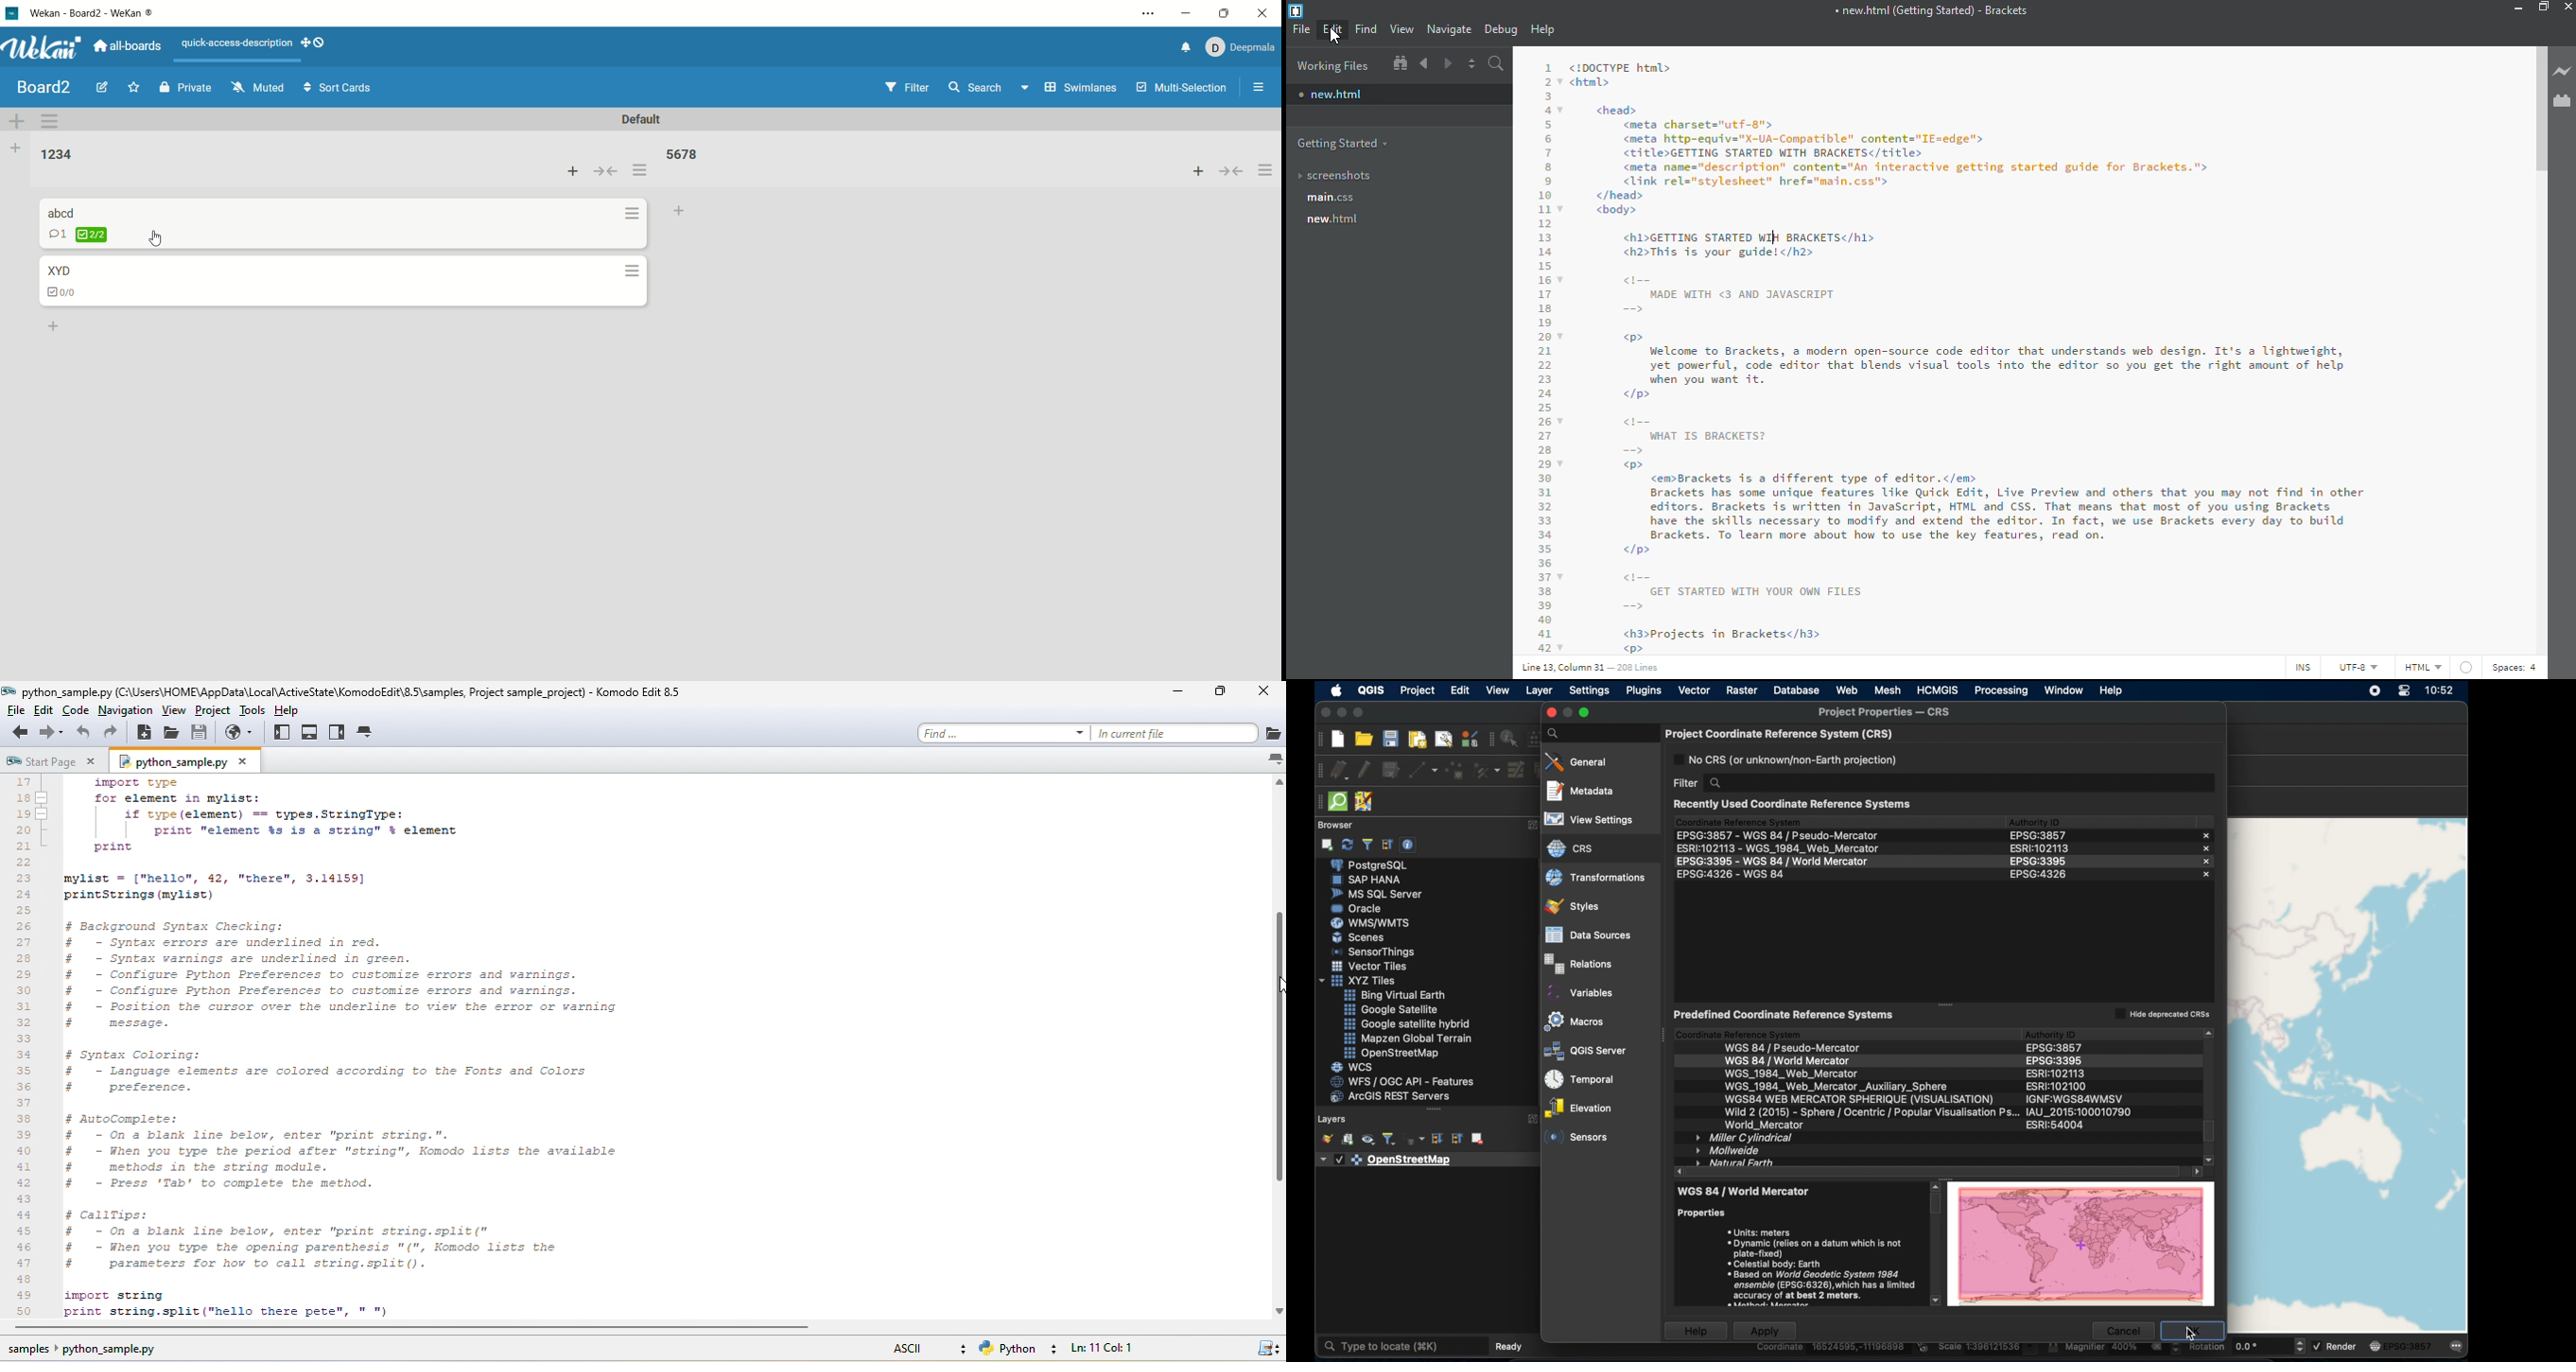  What do you see at coordinates (1500, 29) in the screenshot?
I see `debug` at bounding box center [1500, 29].